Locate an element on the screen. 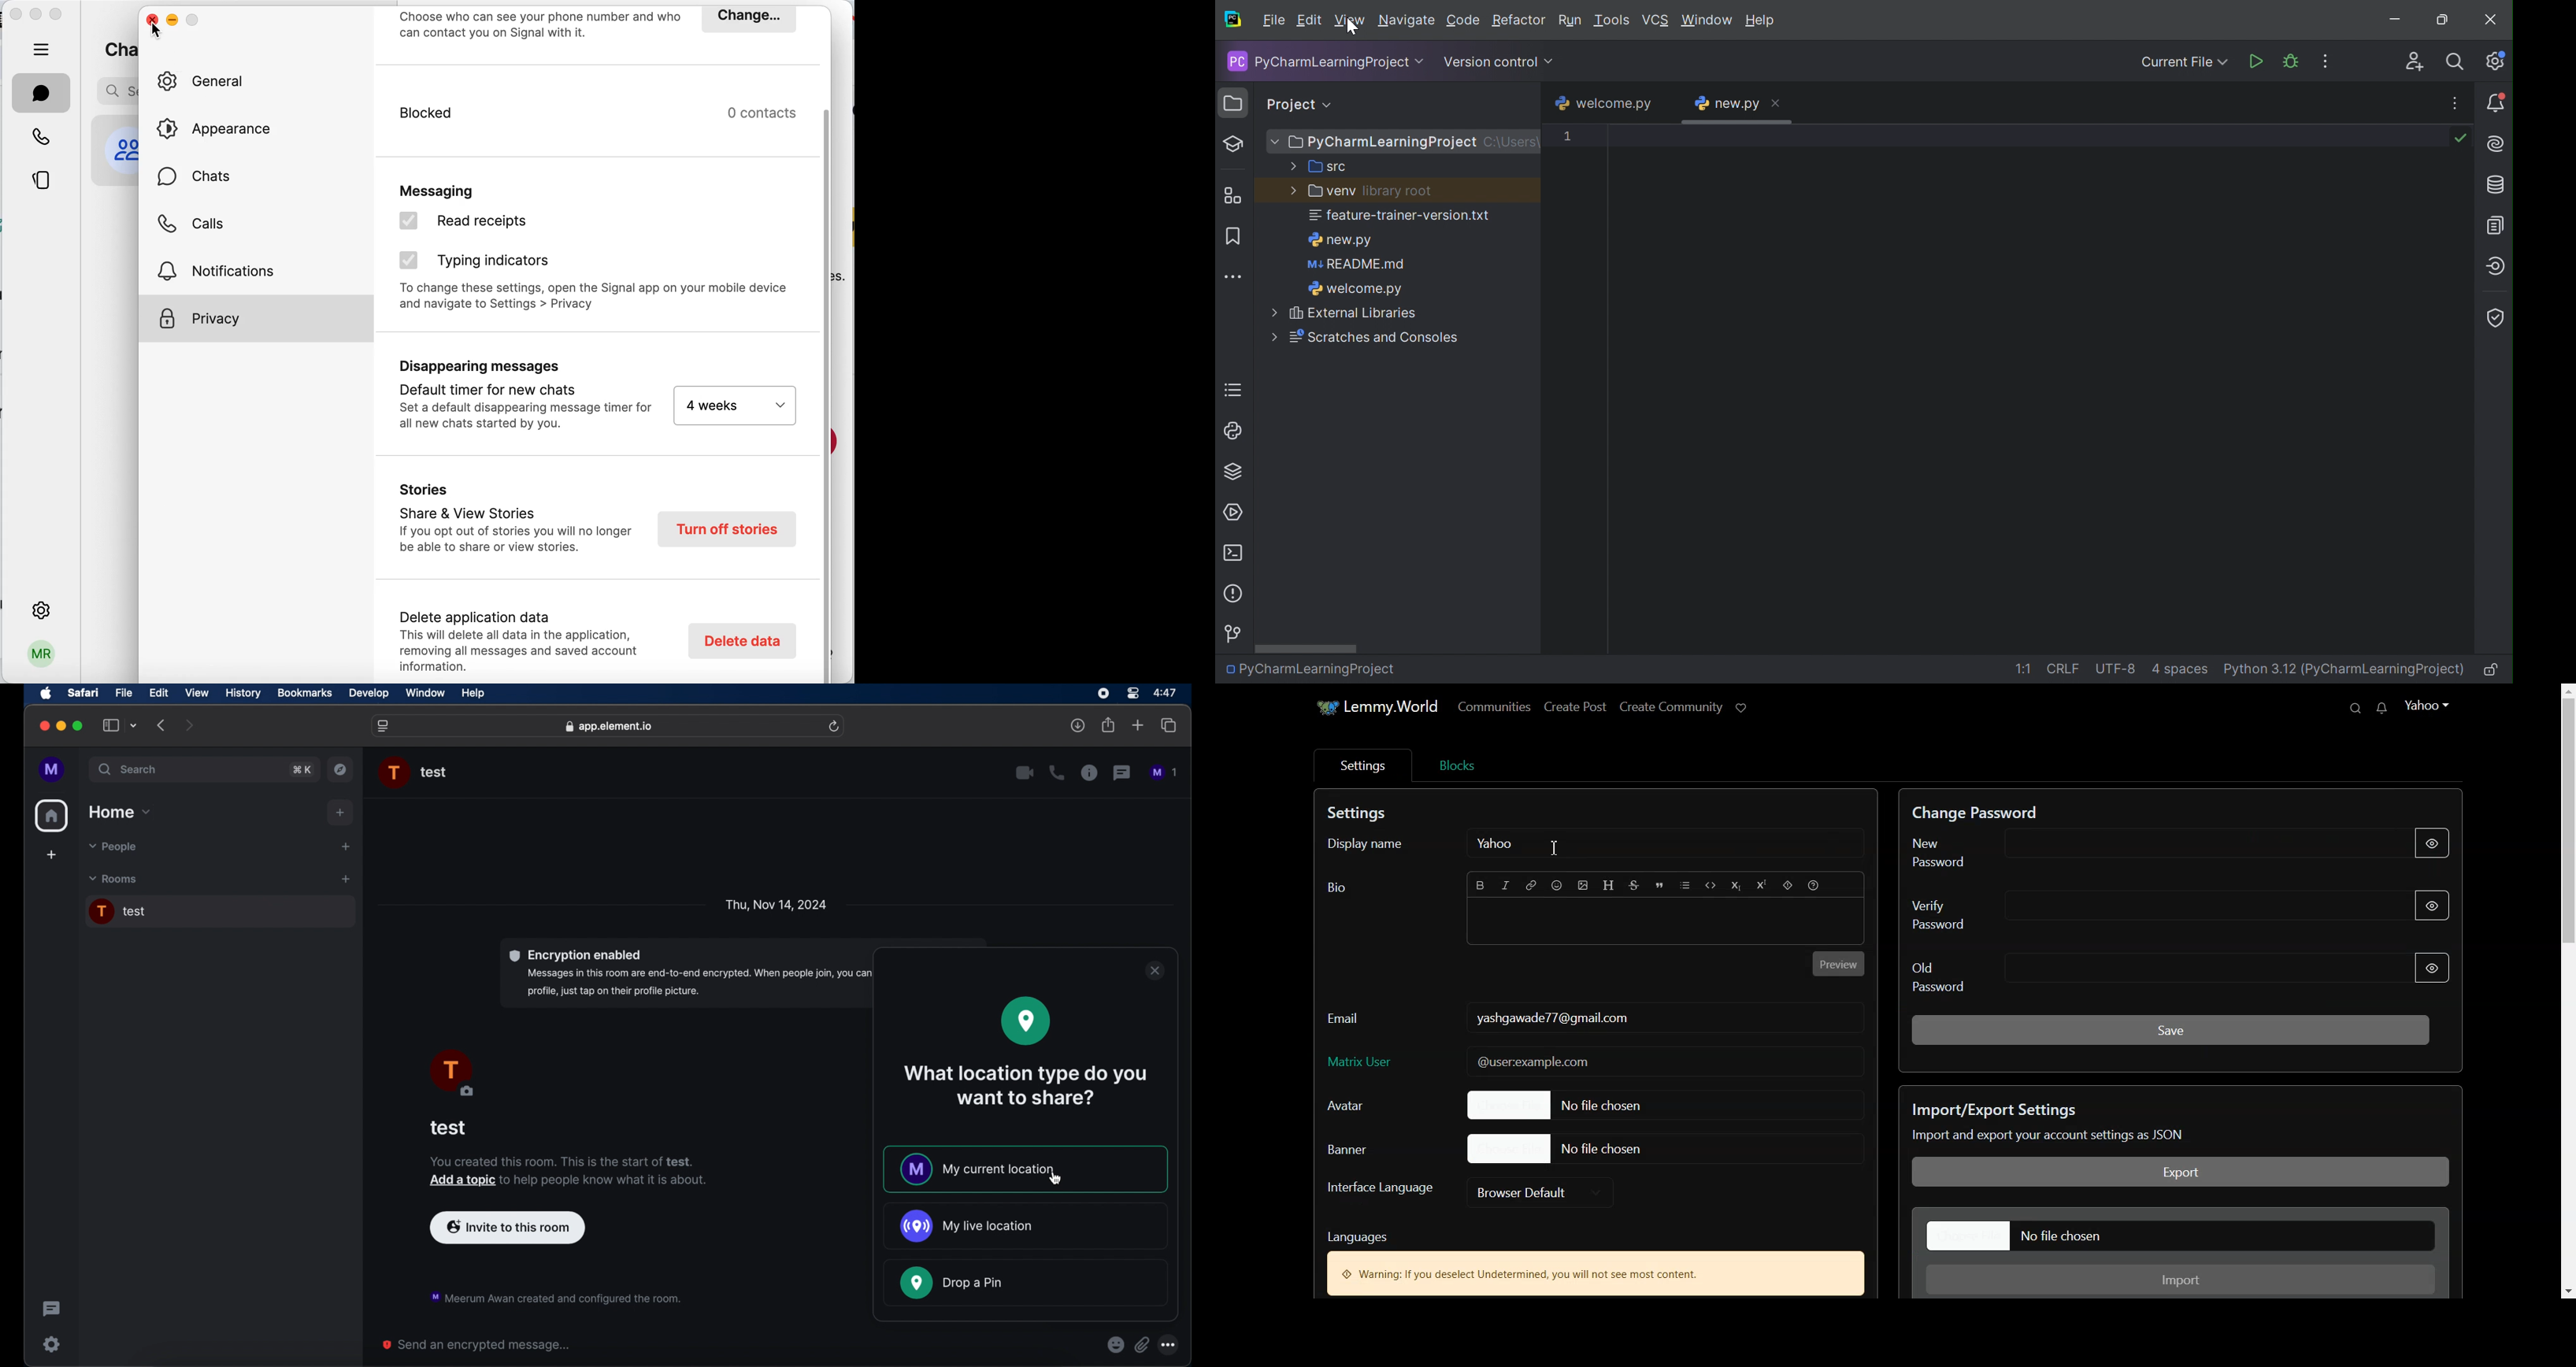  how to change this settings is located at coordinates (597, 300).